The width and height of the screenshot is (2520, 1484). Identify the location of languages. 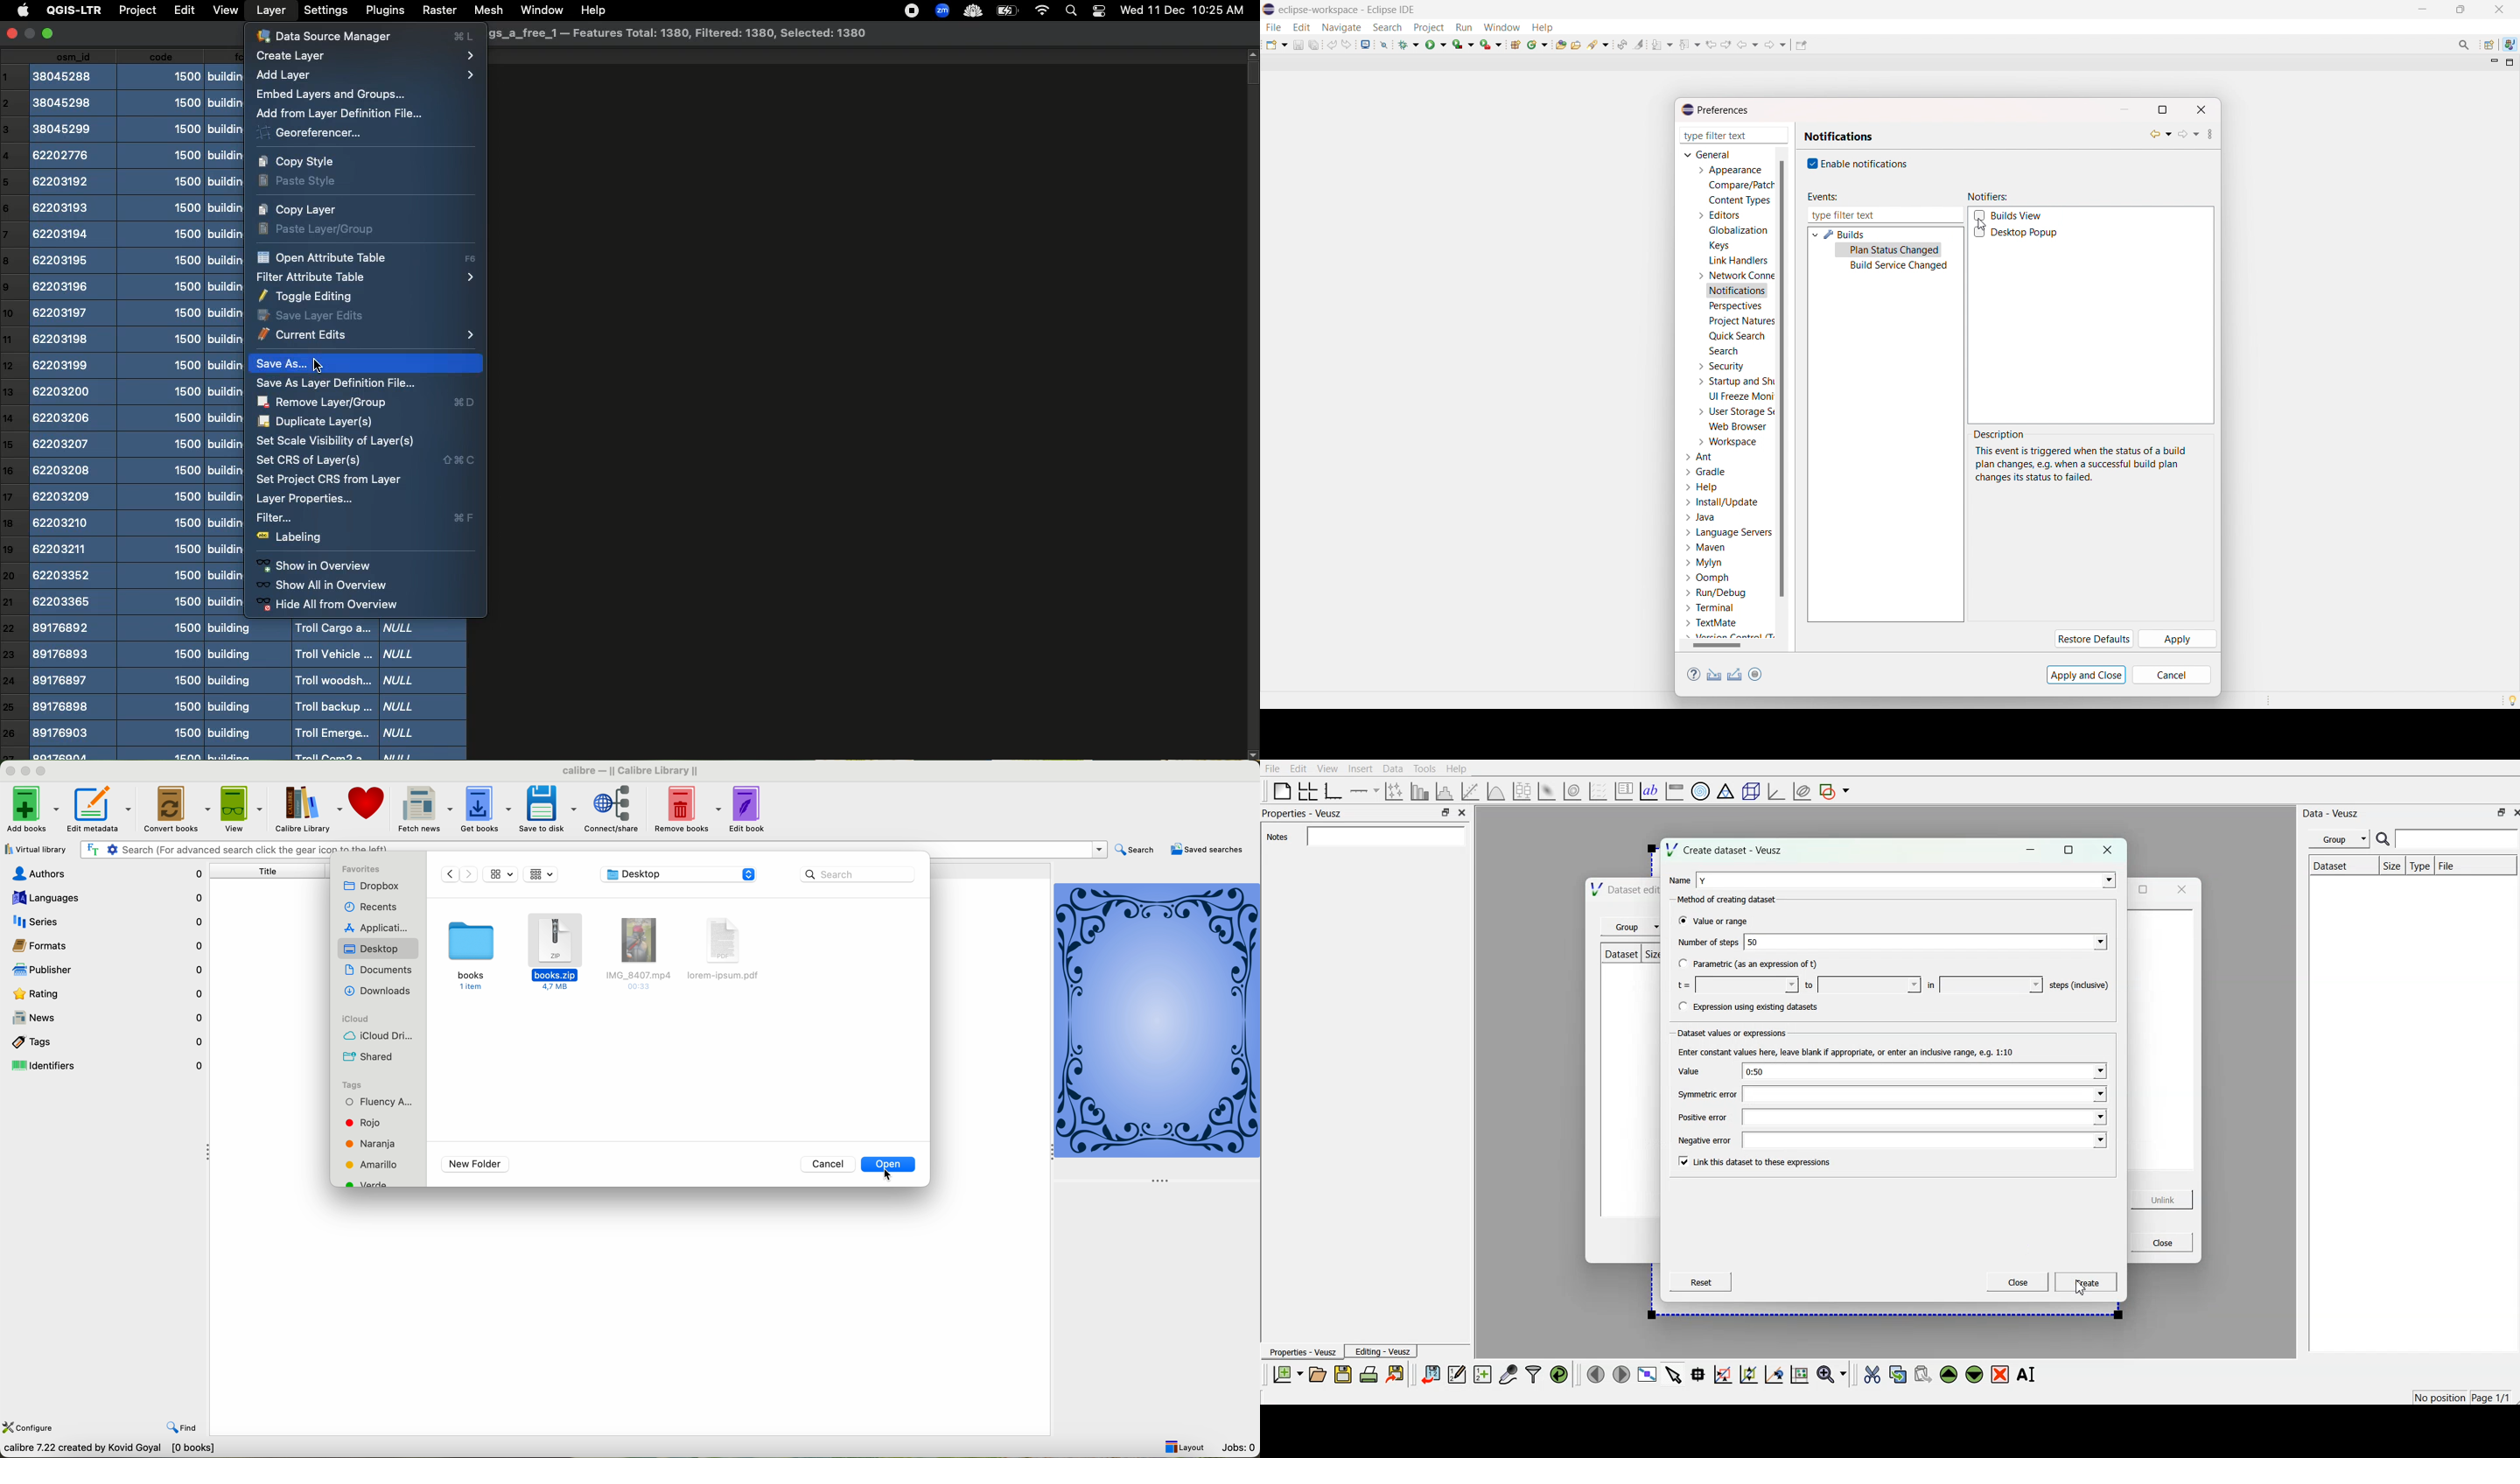
(104, 898).